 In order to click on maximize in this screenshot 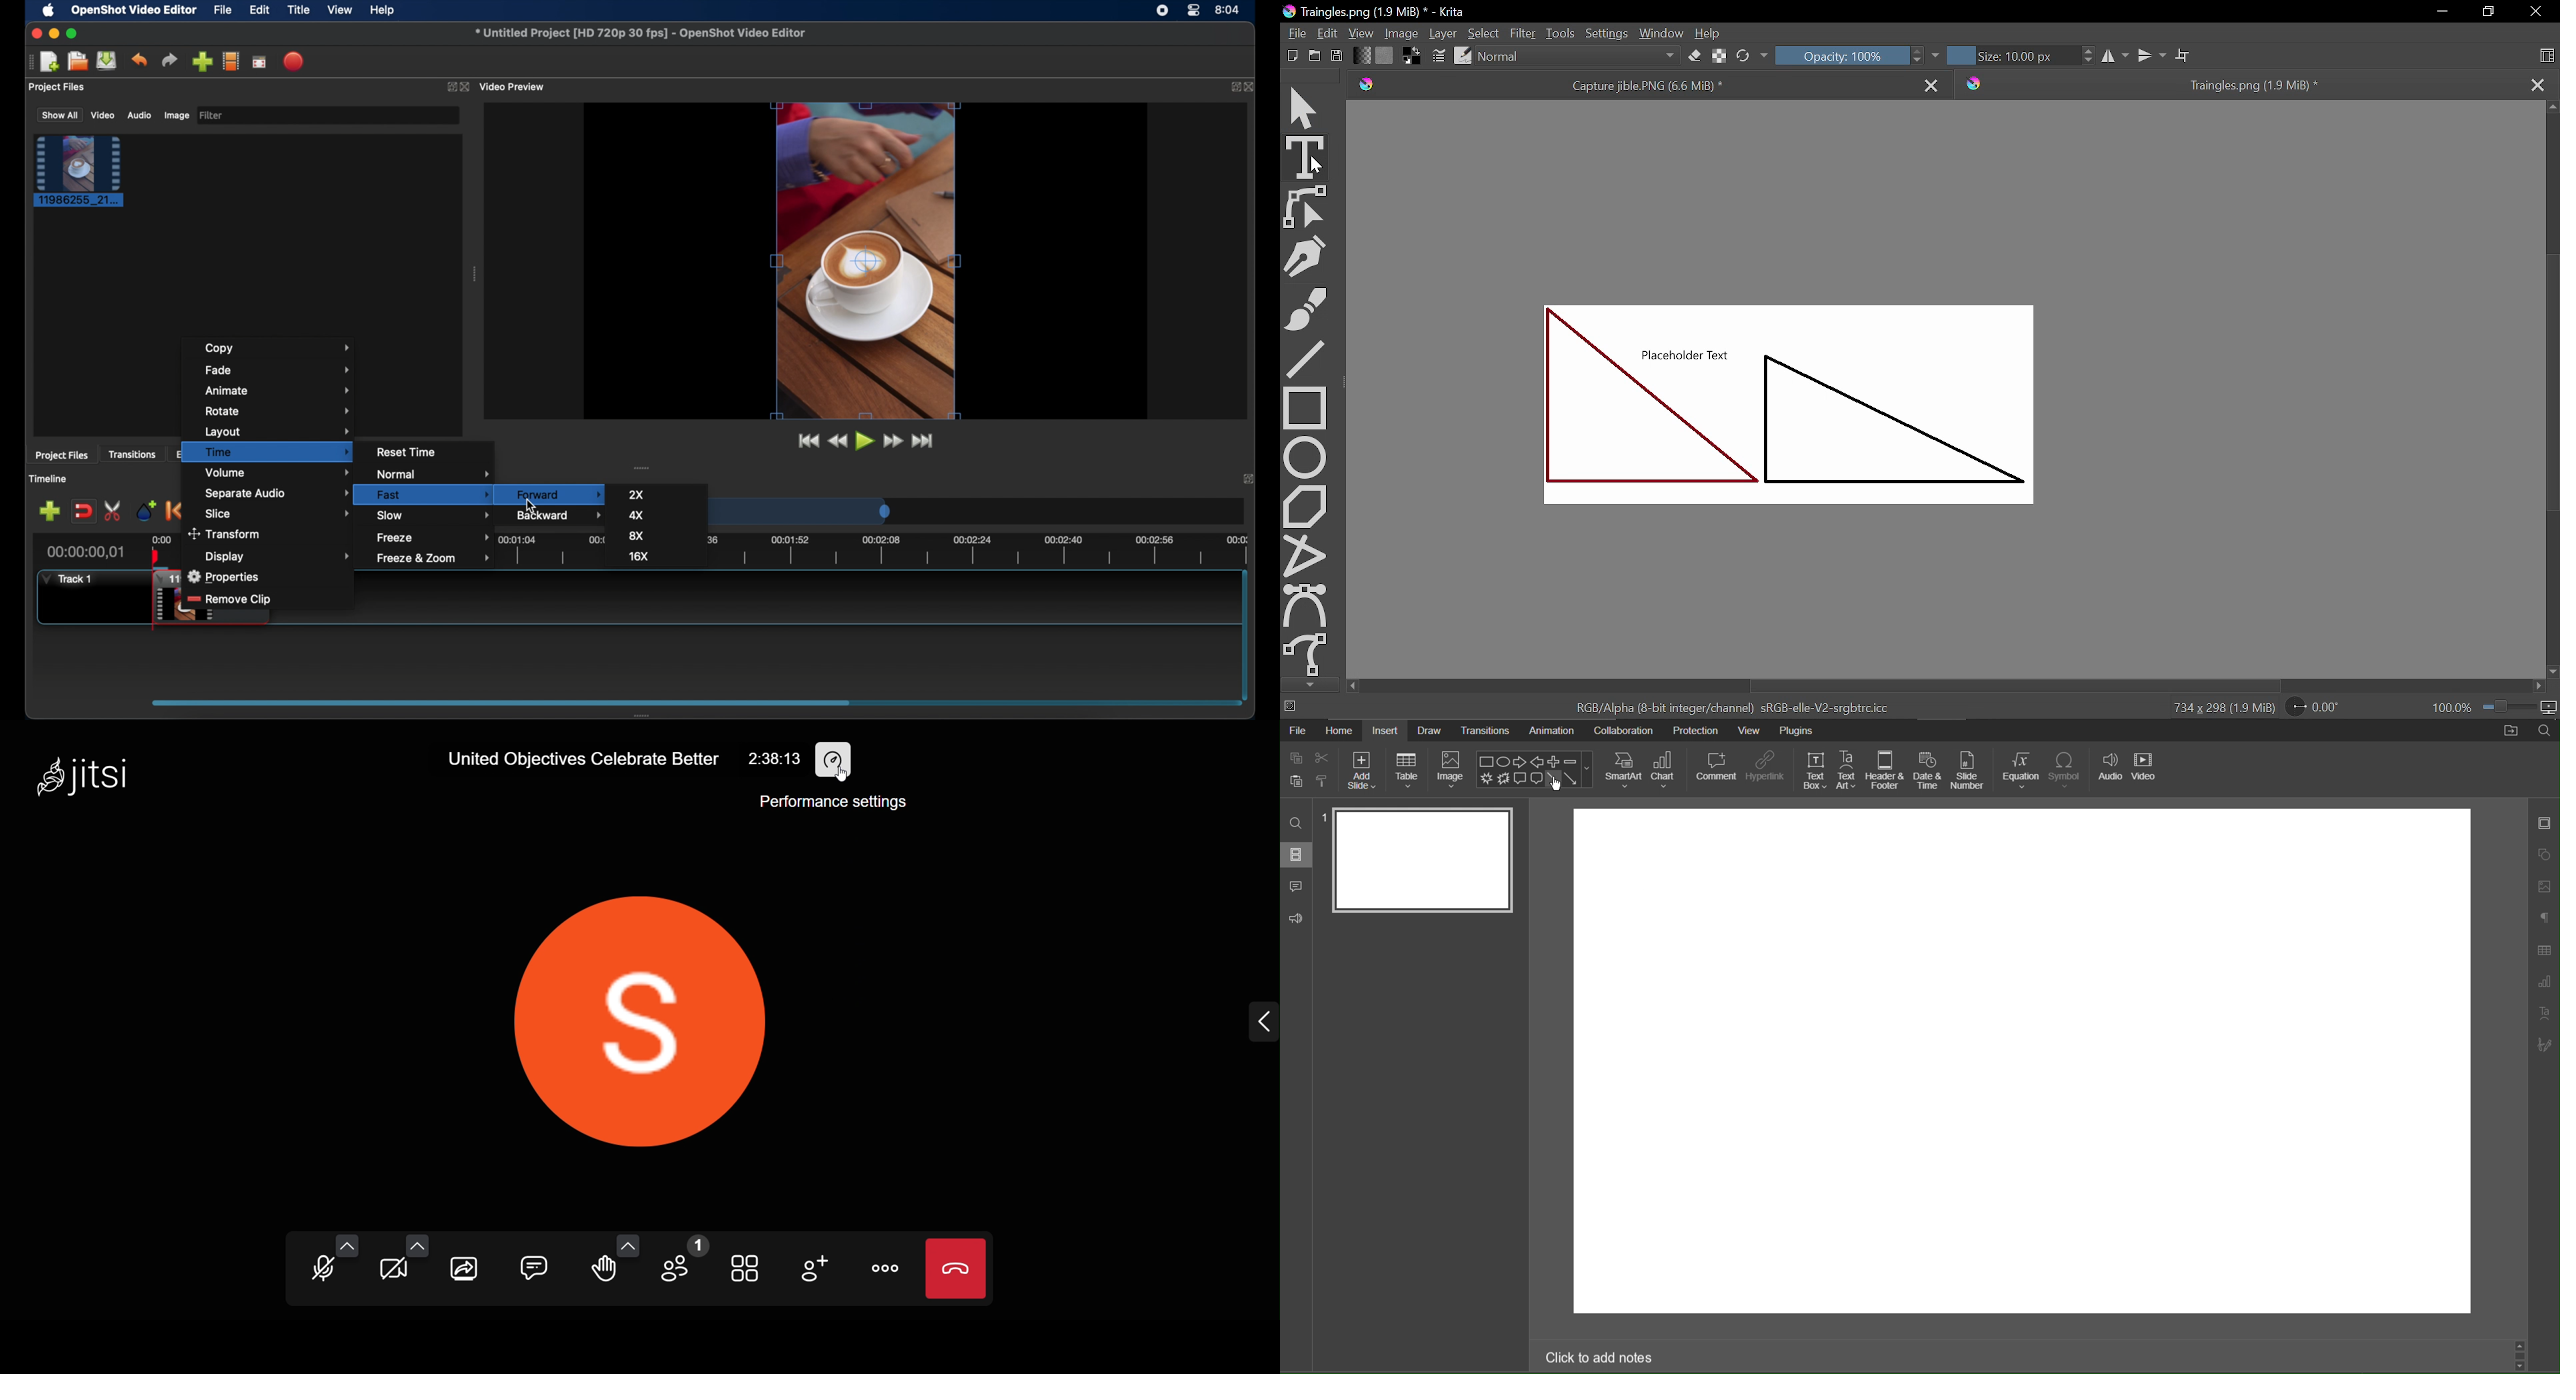, I will do `click(73, 33)`.